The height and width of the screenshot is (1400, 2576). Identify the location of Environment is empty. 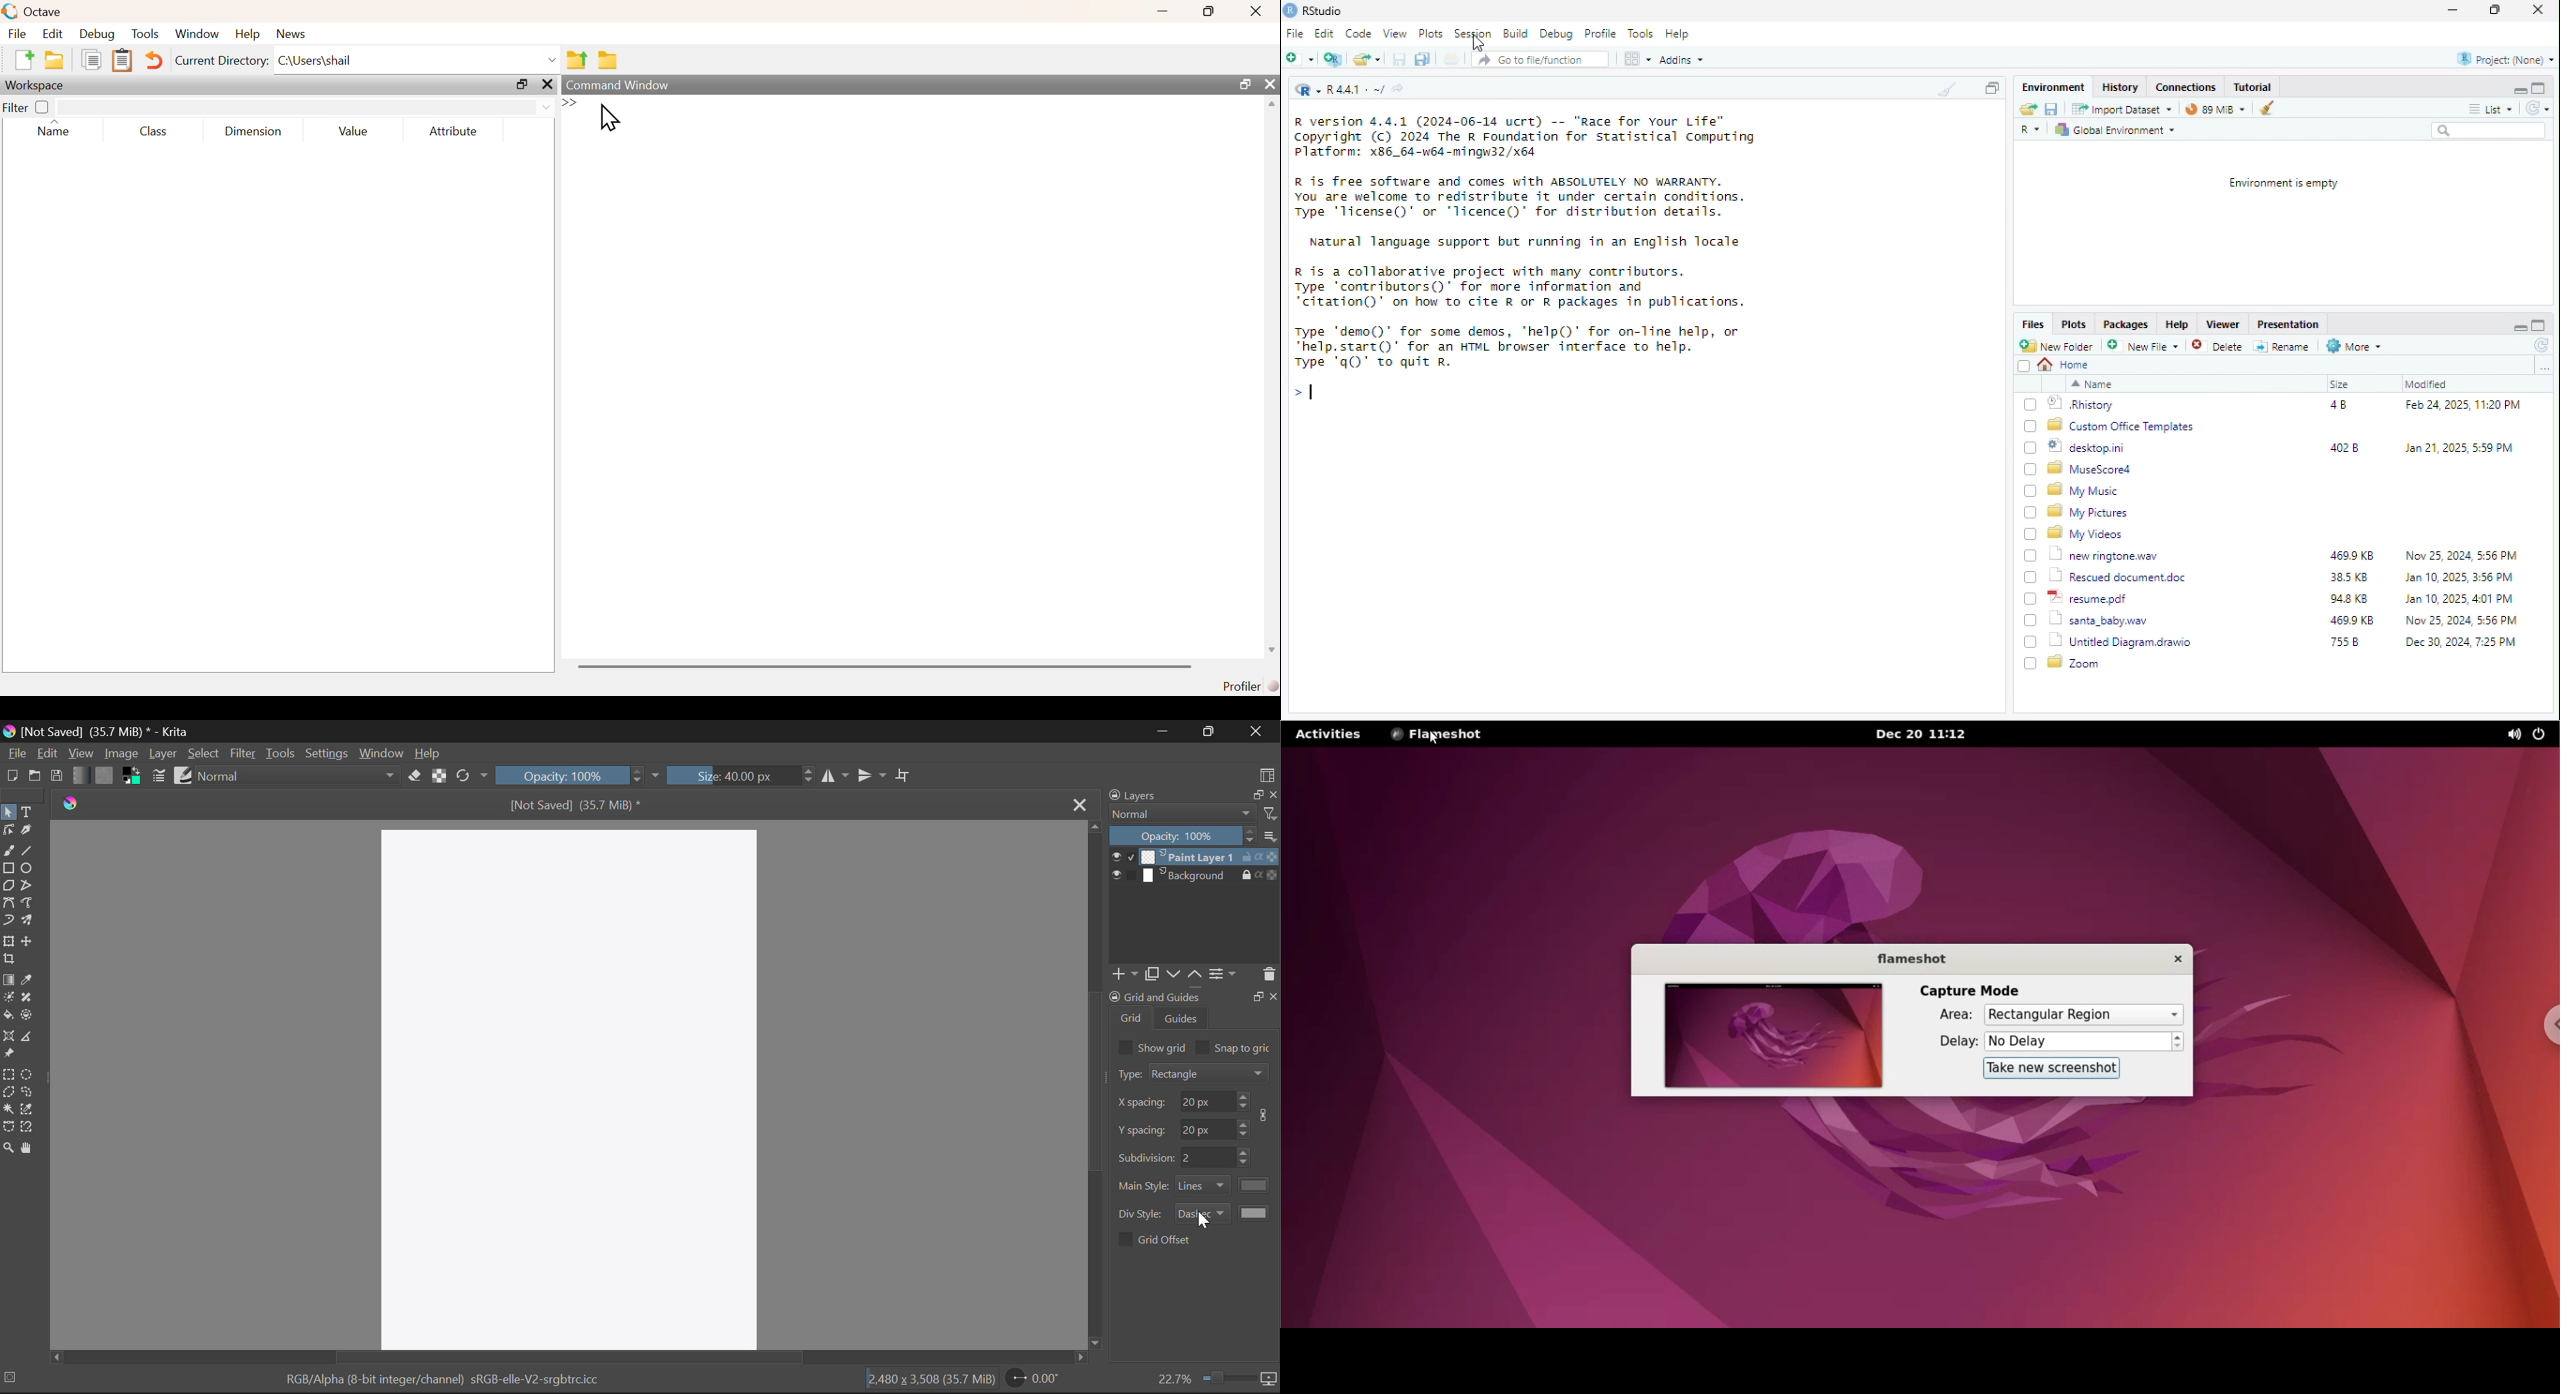
(2283, 184).